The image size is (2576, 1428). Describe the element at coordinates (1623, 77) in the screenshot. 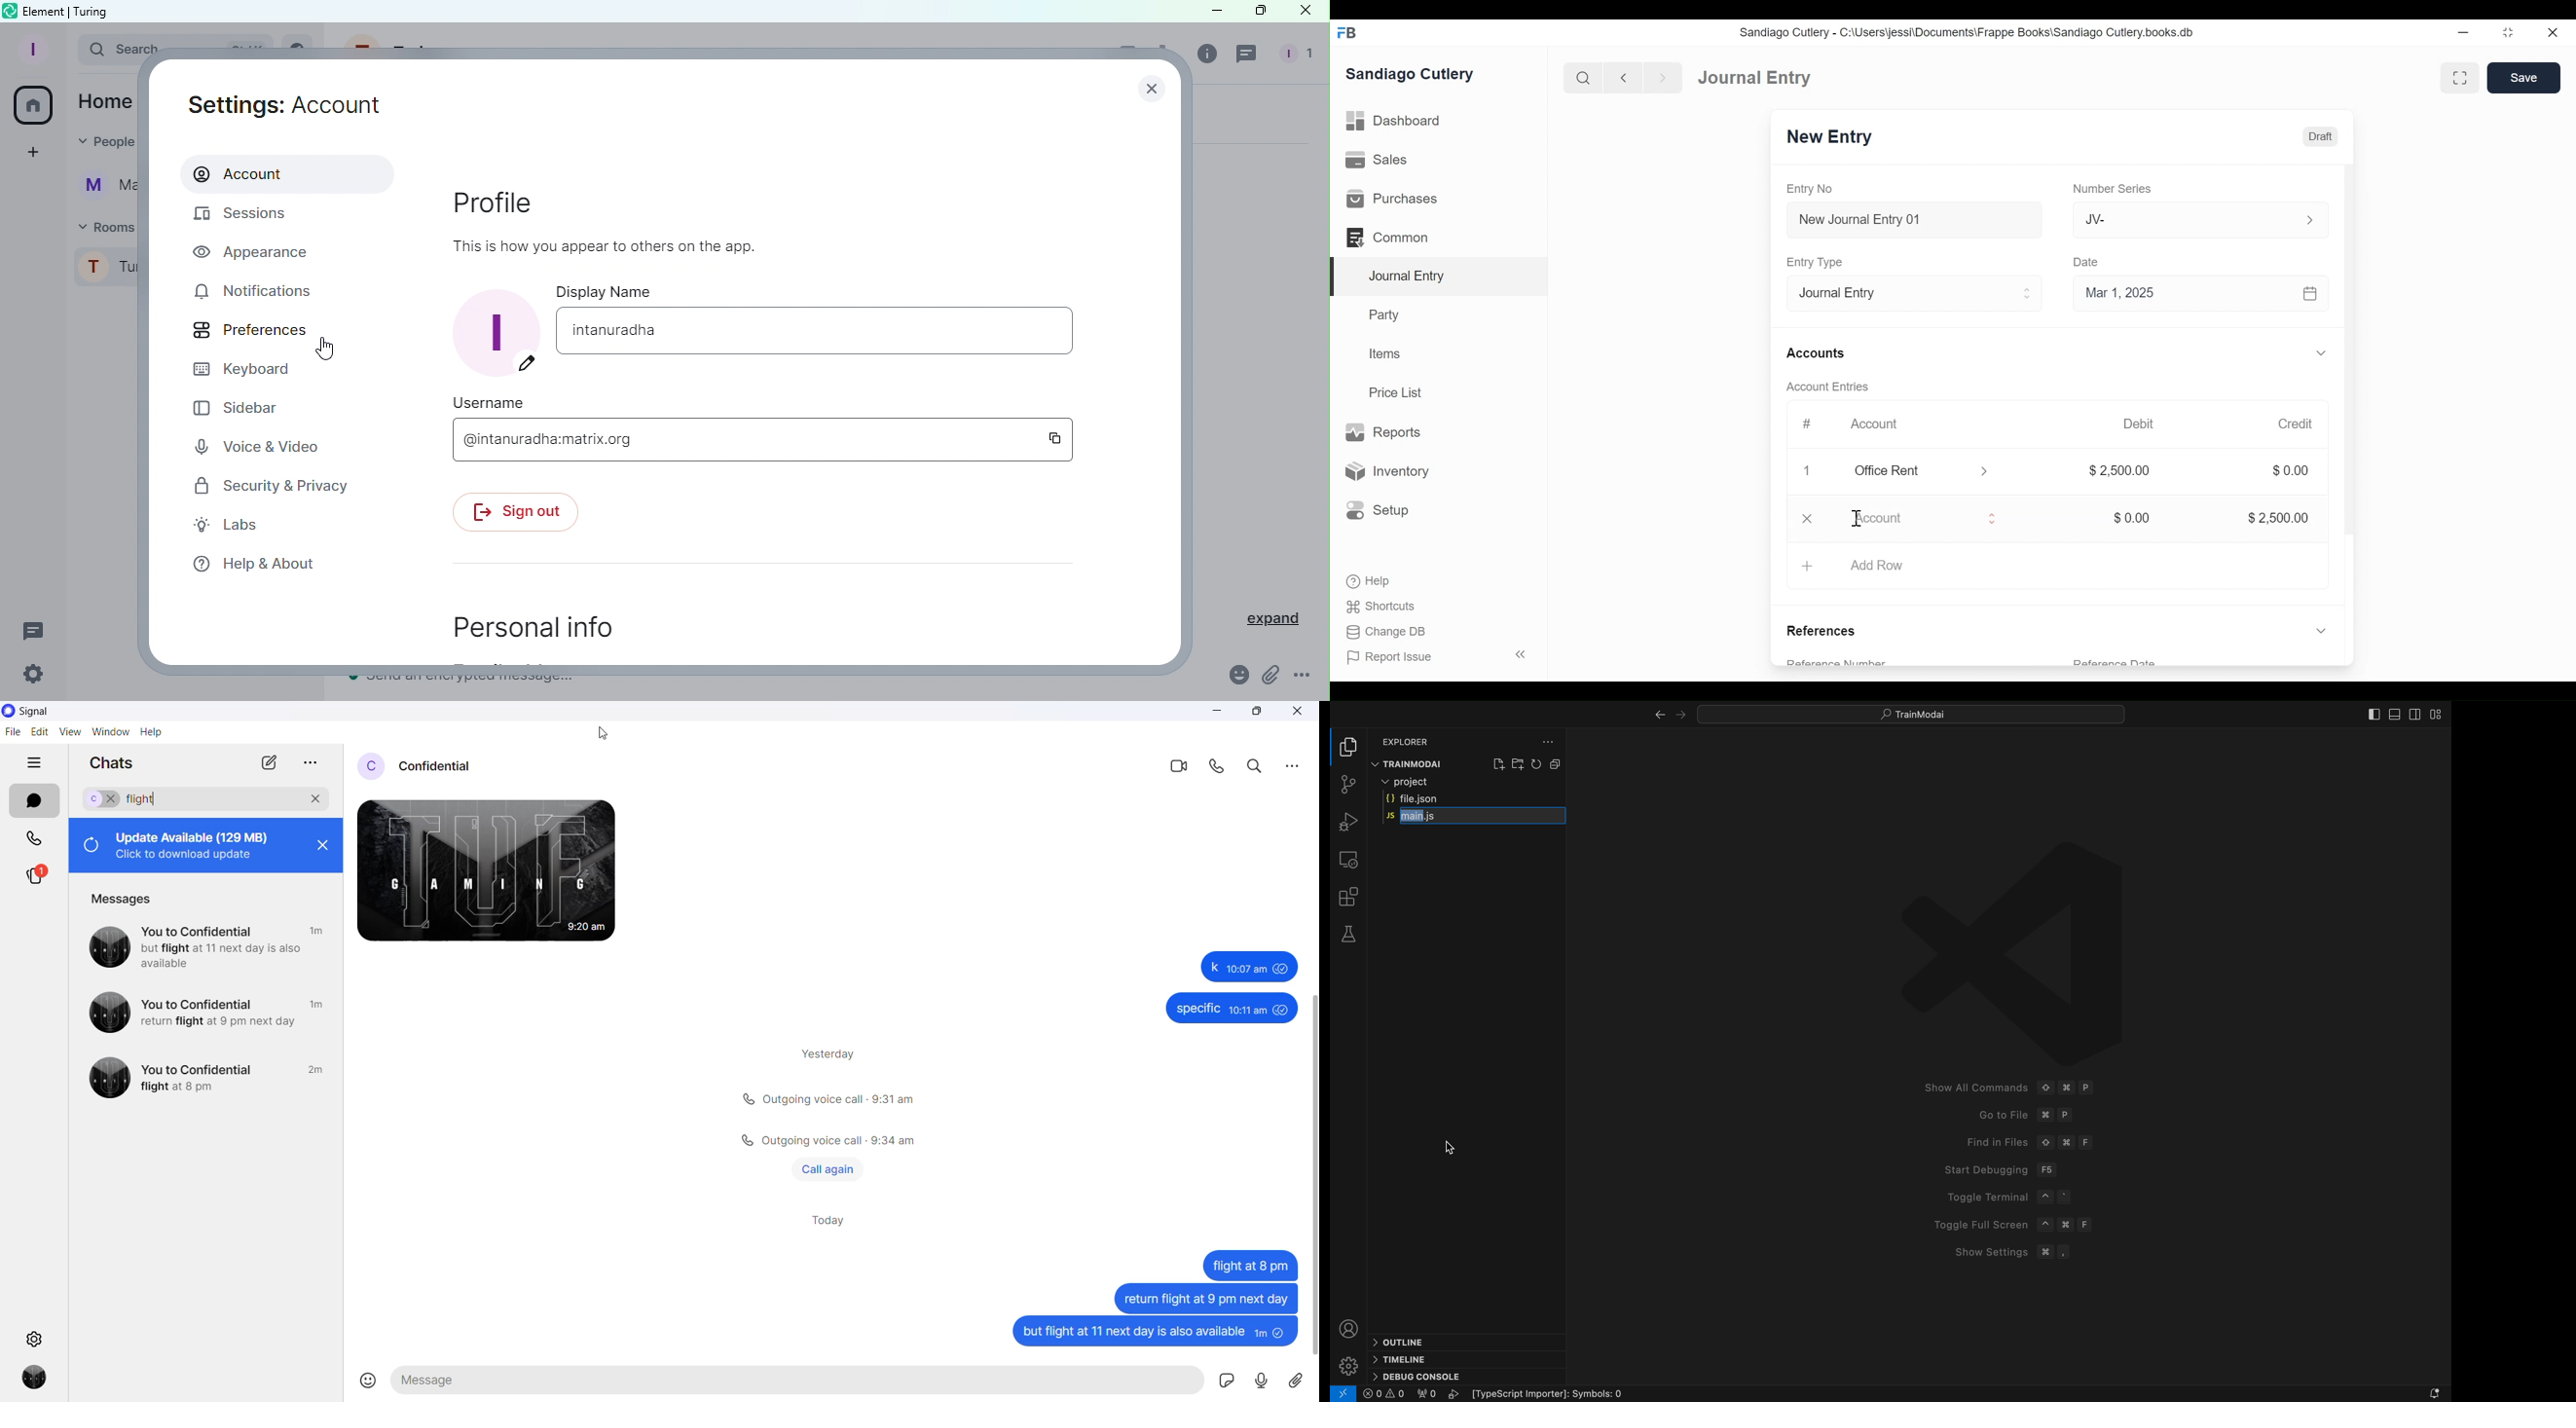

I see `back` at that location.